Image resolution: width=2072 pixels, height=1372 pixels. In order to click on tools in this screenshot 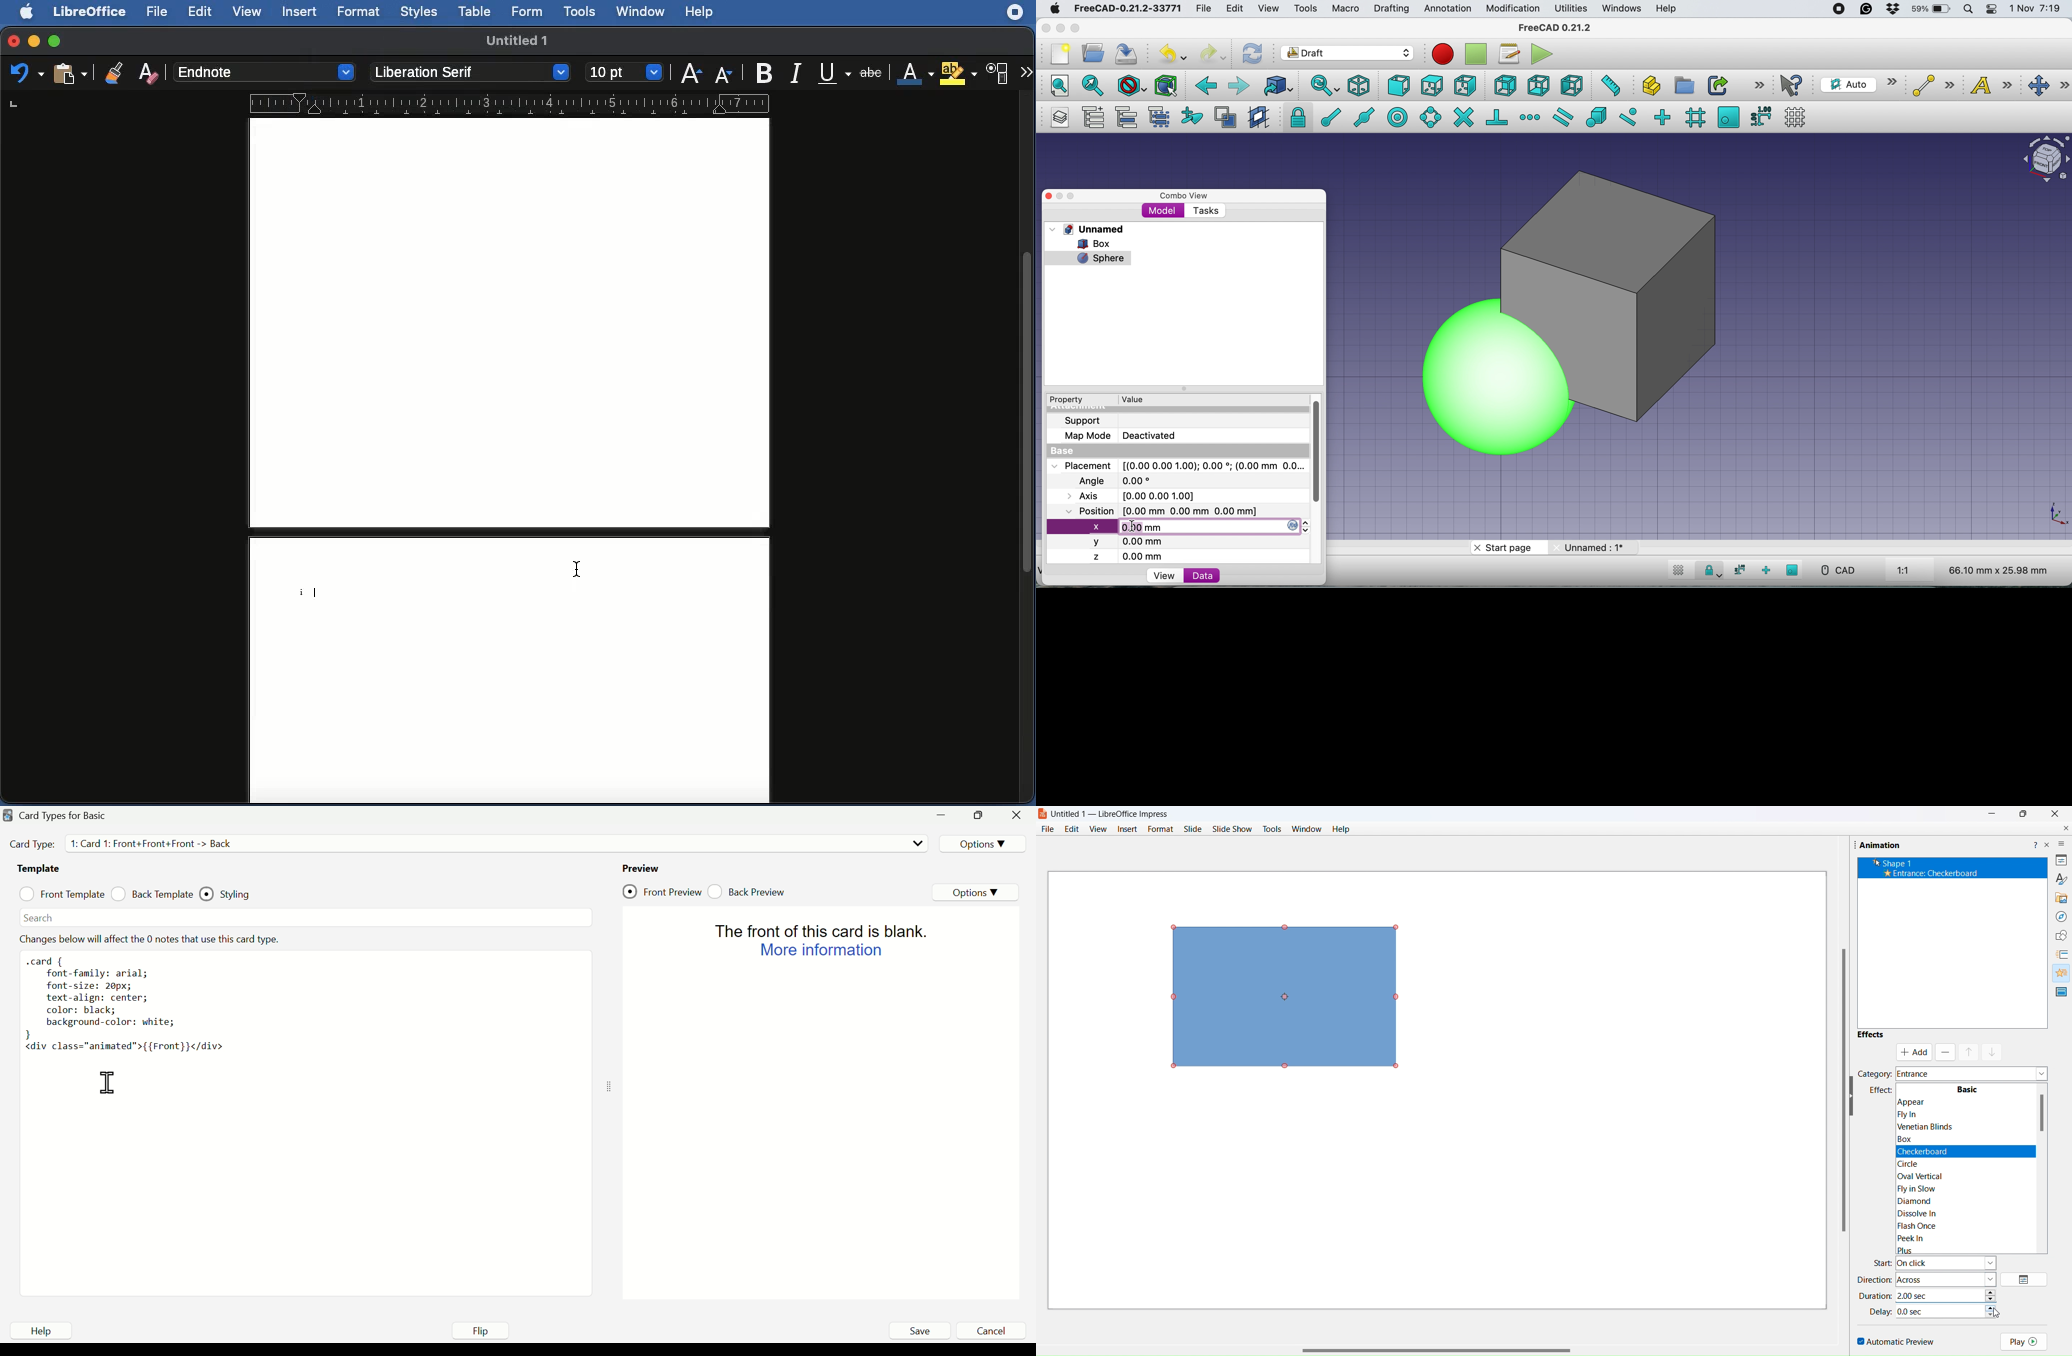, I will do `click(1272, 829)`.